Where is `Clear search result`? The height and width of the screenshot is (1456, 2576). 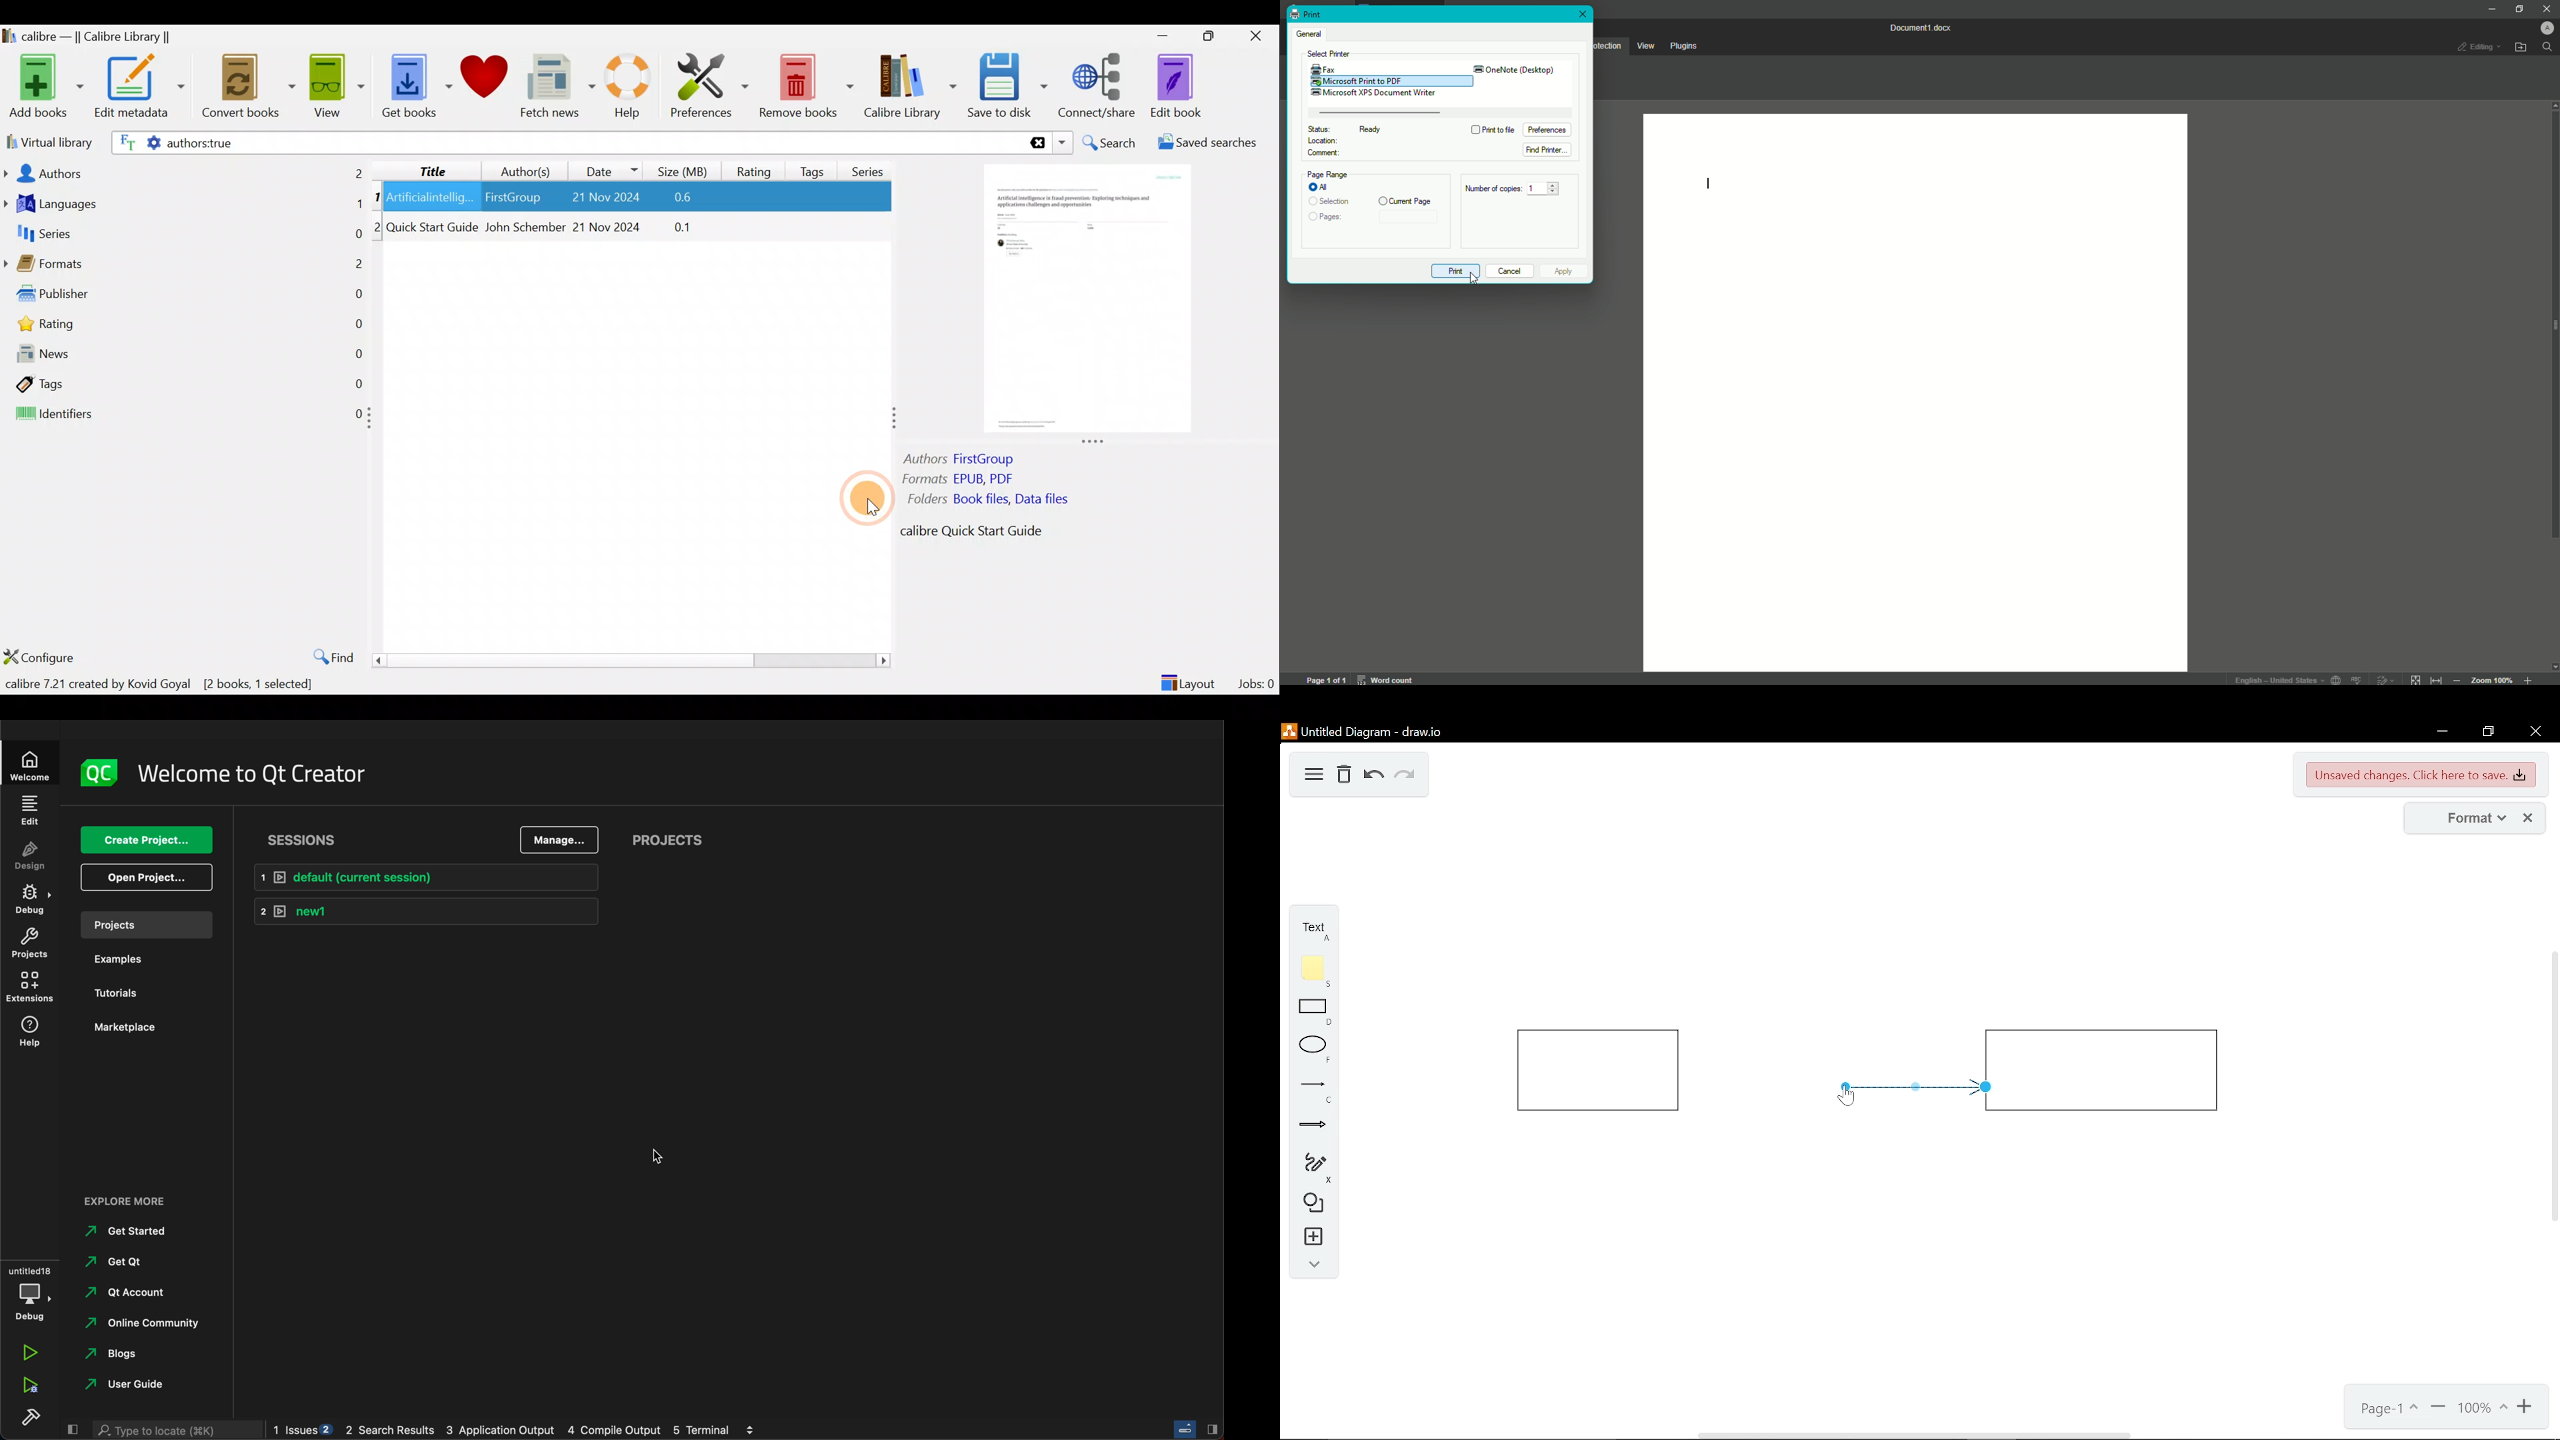
Clear search result is located at coordinates (1035, 143).